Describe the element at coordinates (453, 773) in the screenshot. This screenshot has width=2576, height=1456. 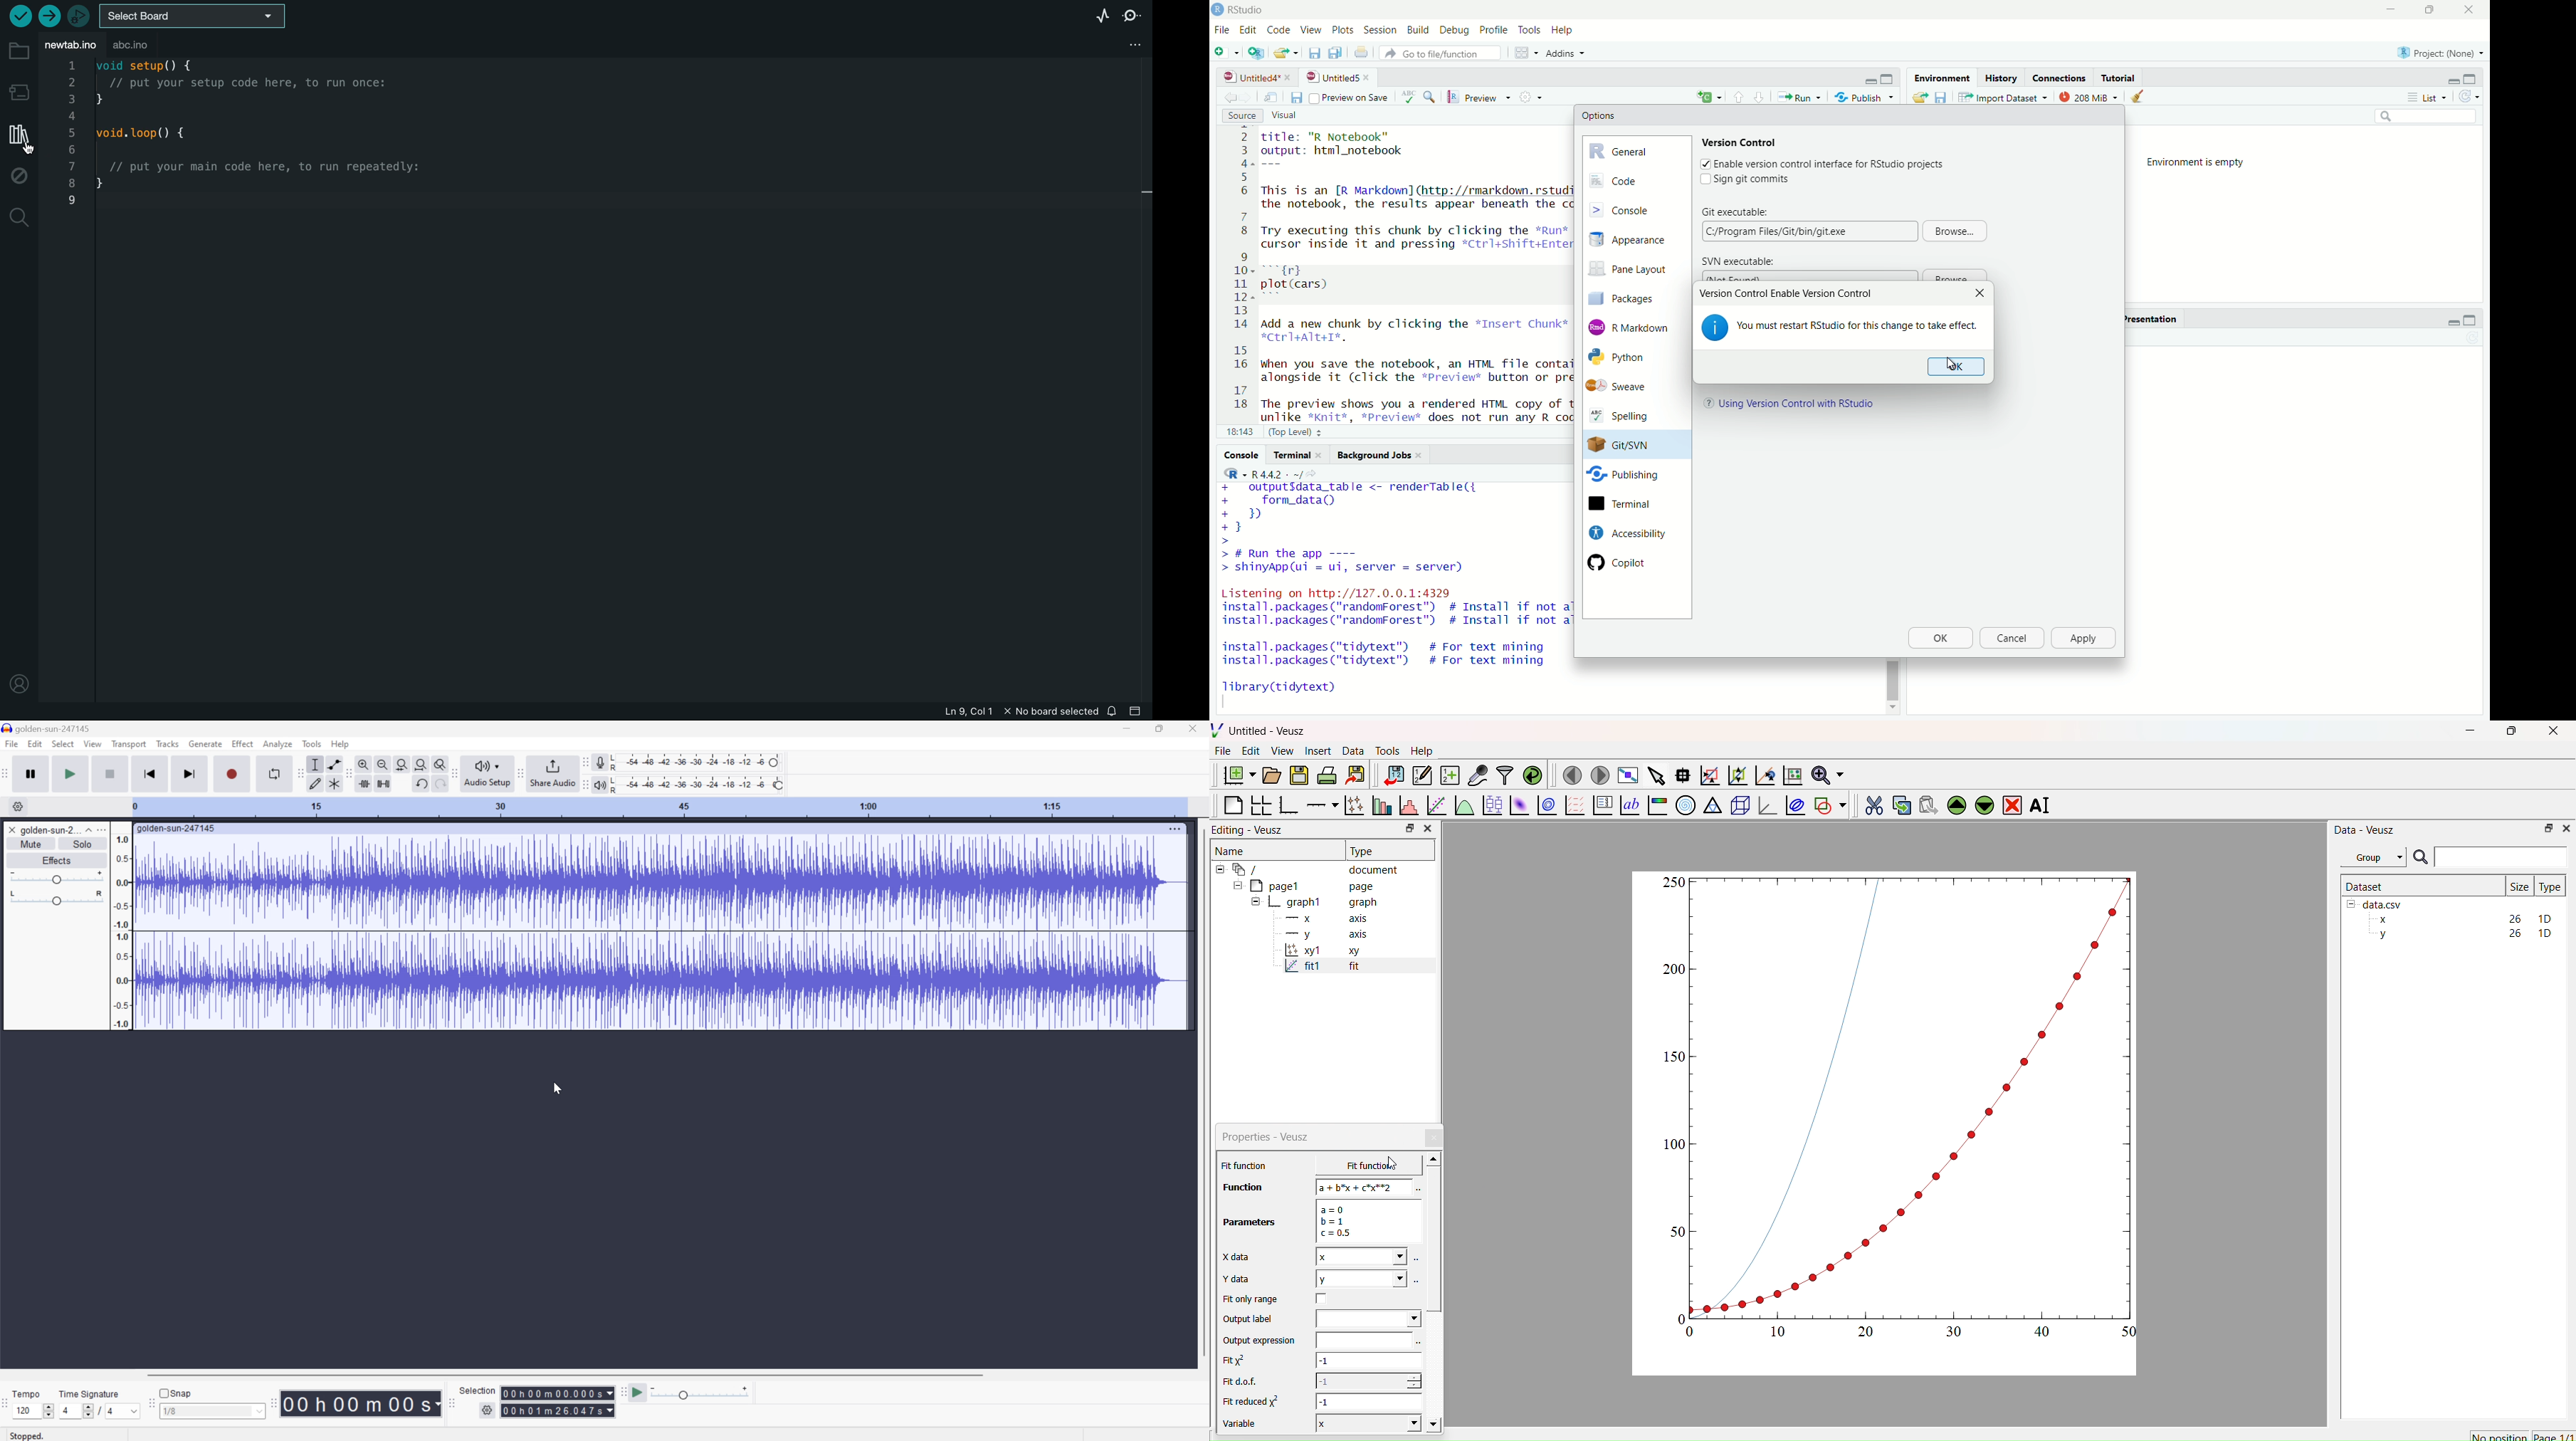
I see `Audacity audio setup toolbar` at that location.